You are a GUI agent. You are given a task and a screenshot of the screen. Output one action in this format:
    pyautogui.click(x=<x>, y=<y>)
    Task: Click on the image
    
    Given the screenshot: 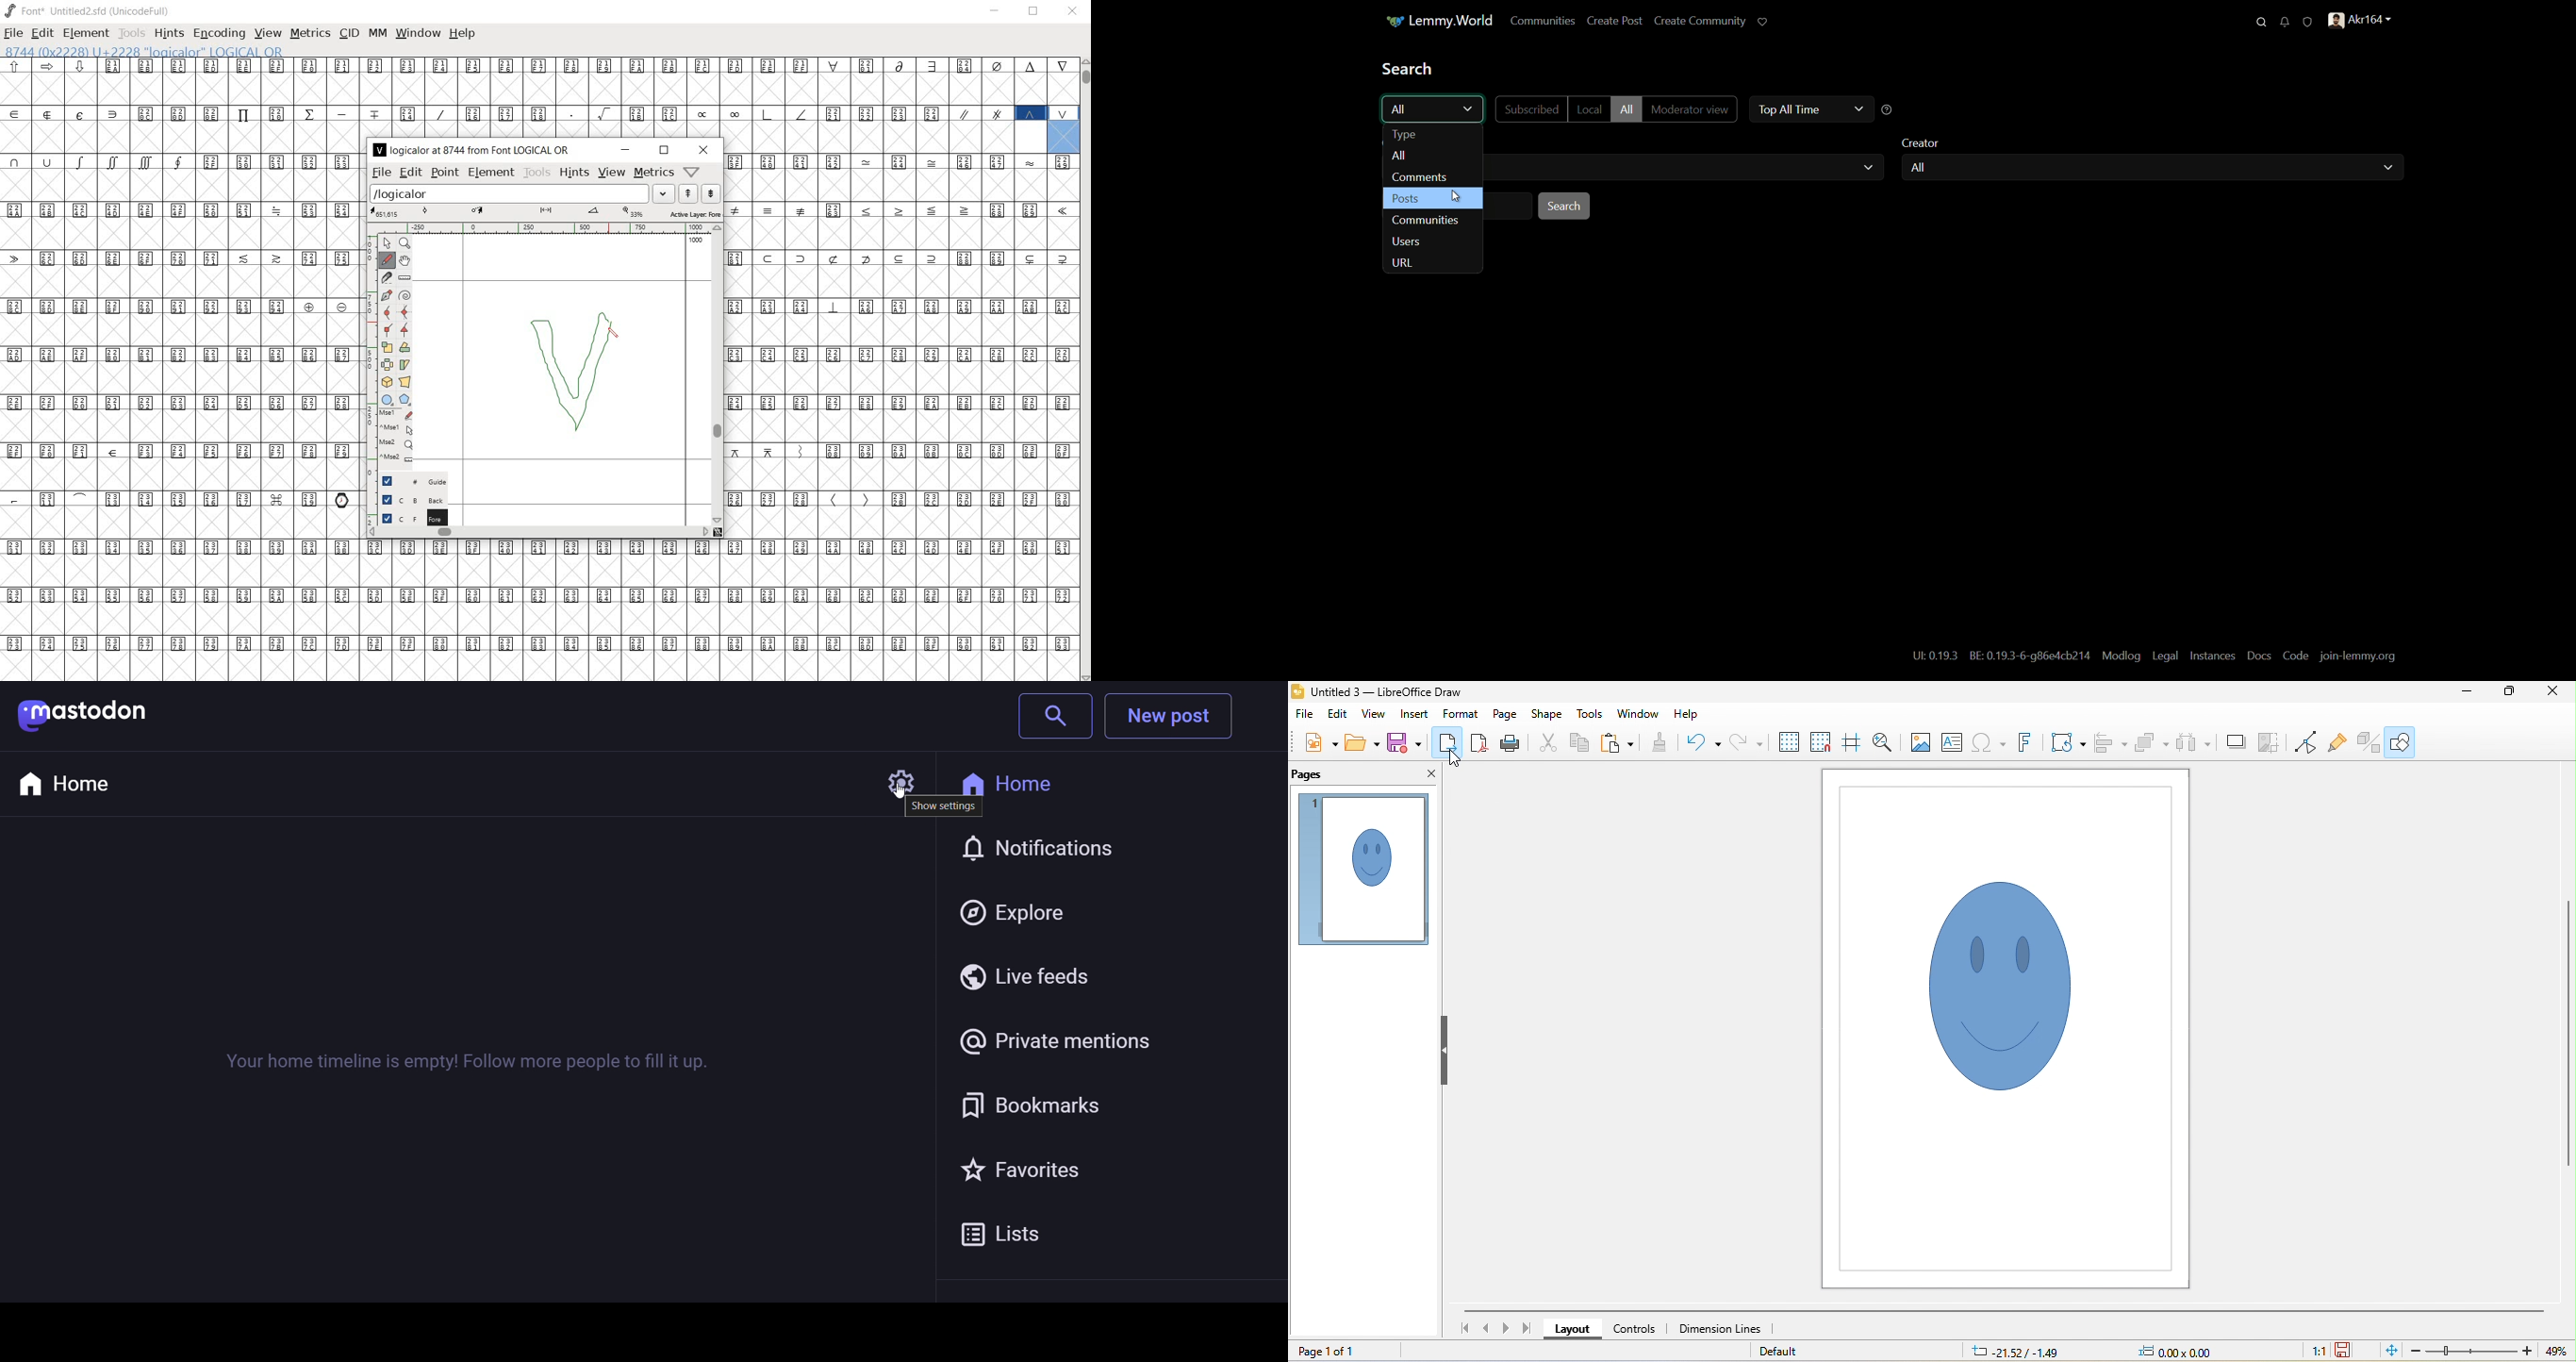 What is the action you would take?
    pyautogui.click(x=1920, y=741)
    